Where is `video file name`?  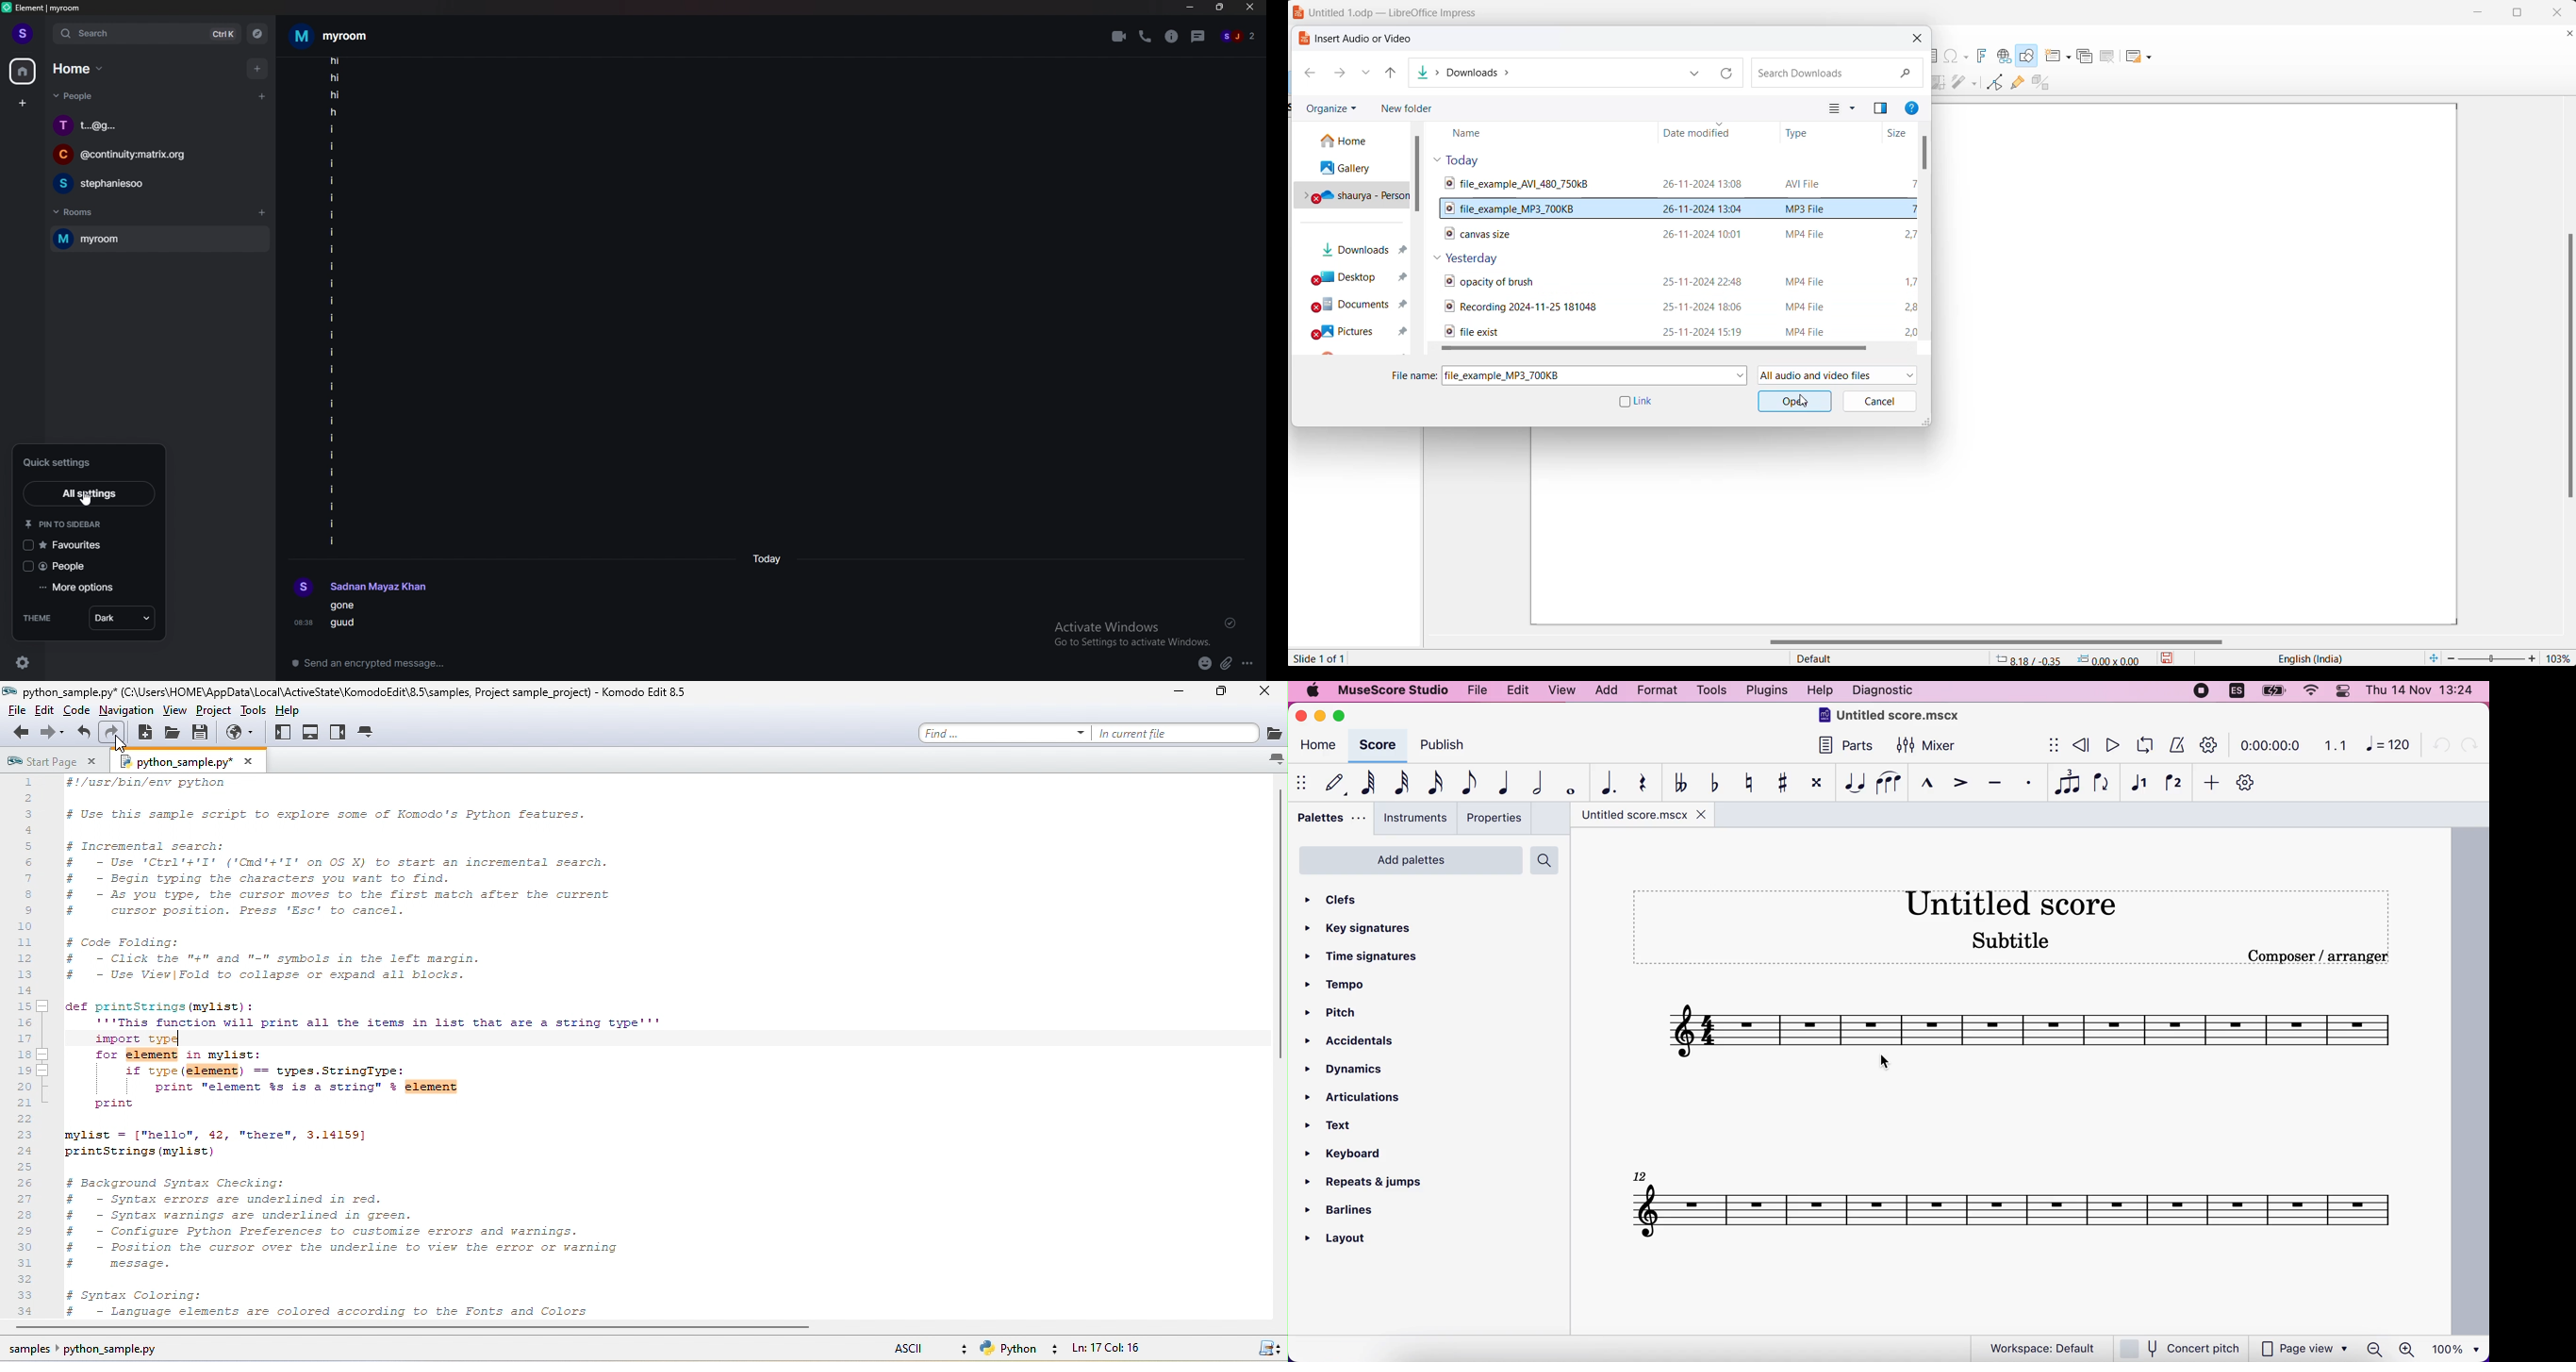 video file name is located at coordinates (1528, 183).